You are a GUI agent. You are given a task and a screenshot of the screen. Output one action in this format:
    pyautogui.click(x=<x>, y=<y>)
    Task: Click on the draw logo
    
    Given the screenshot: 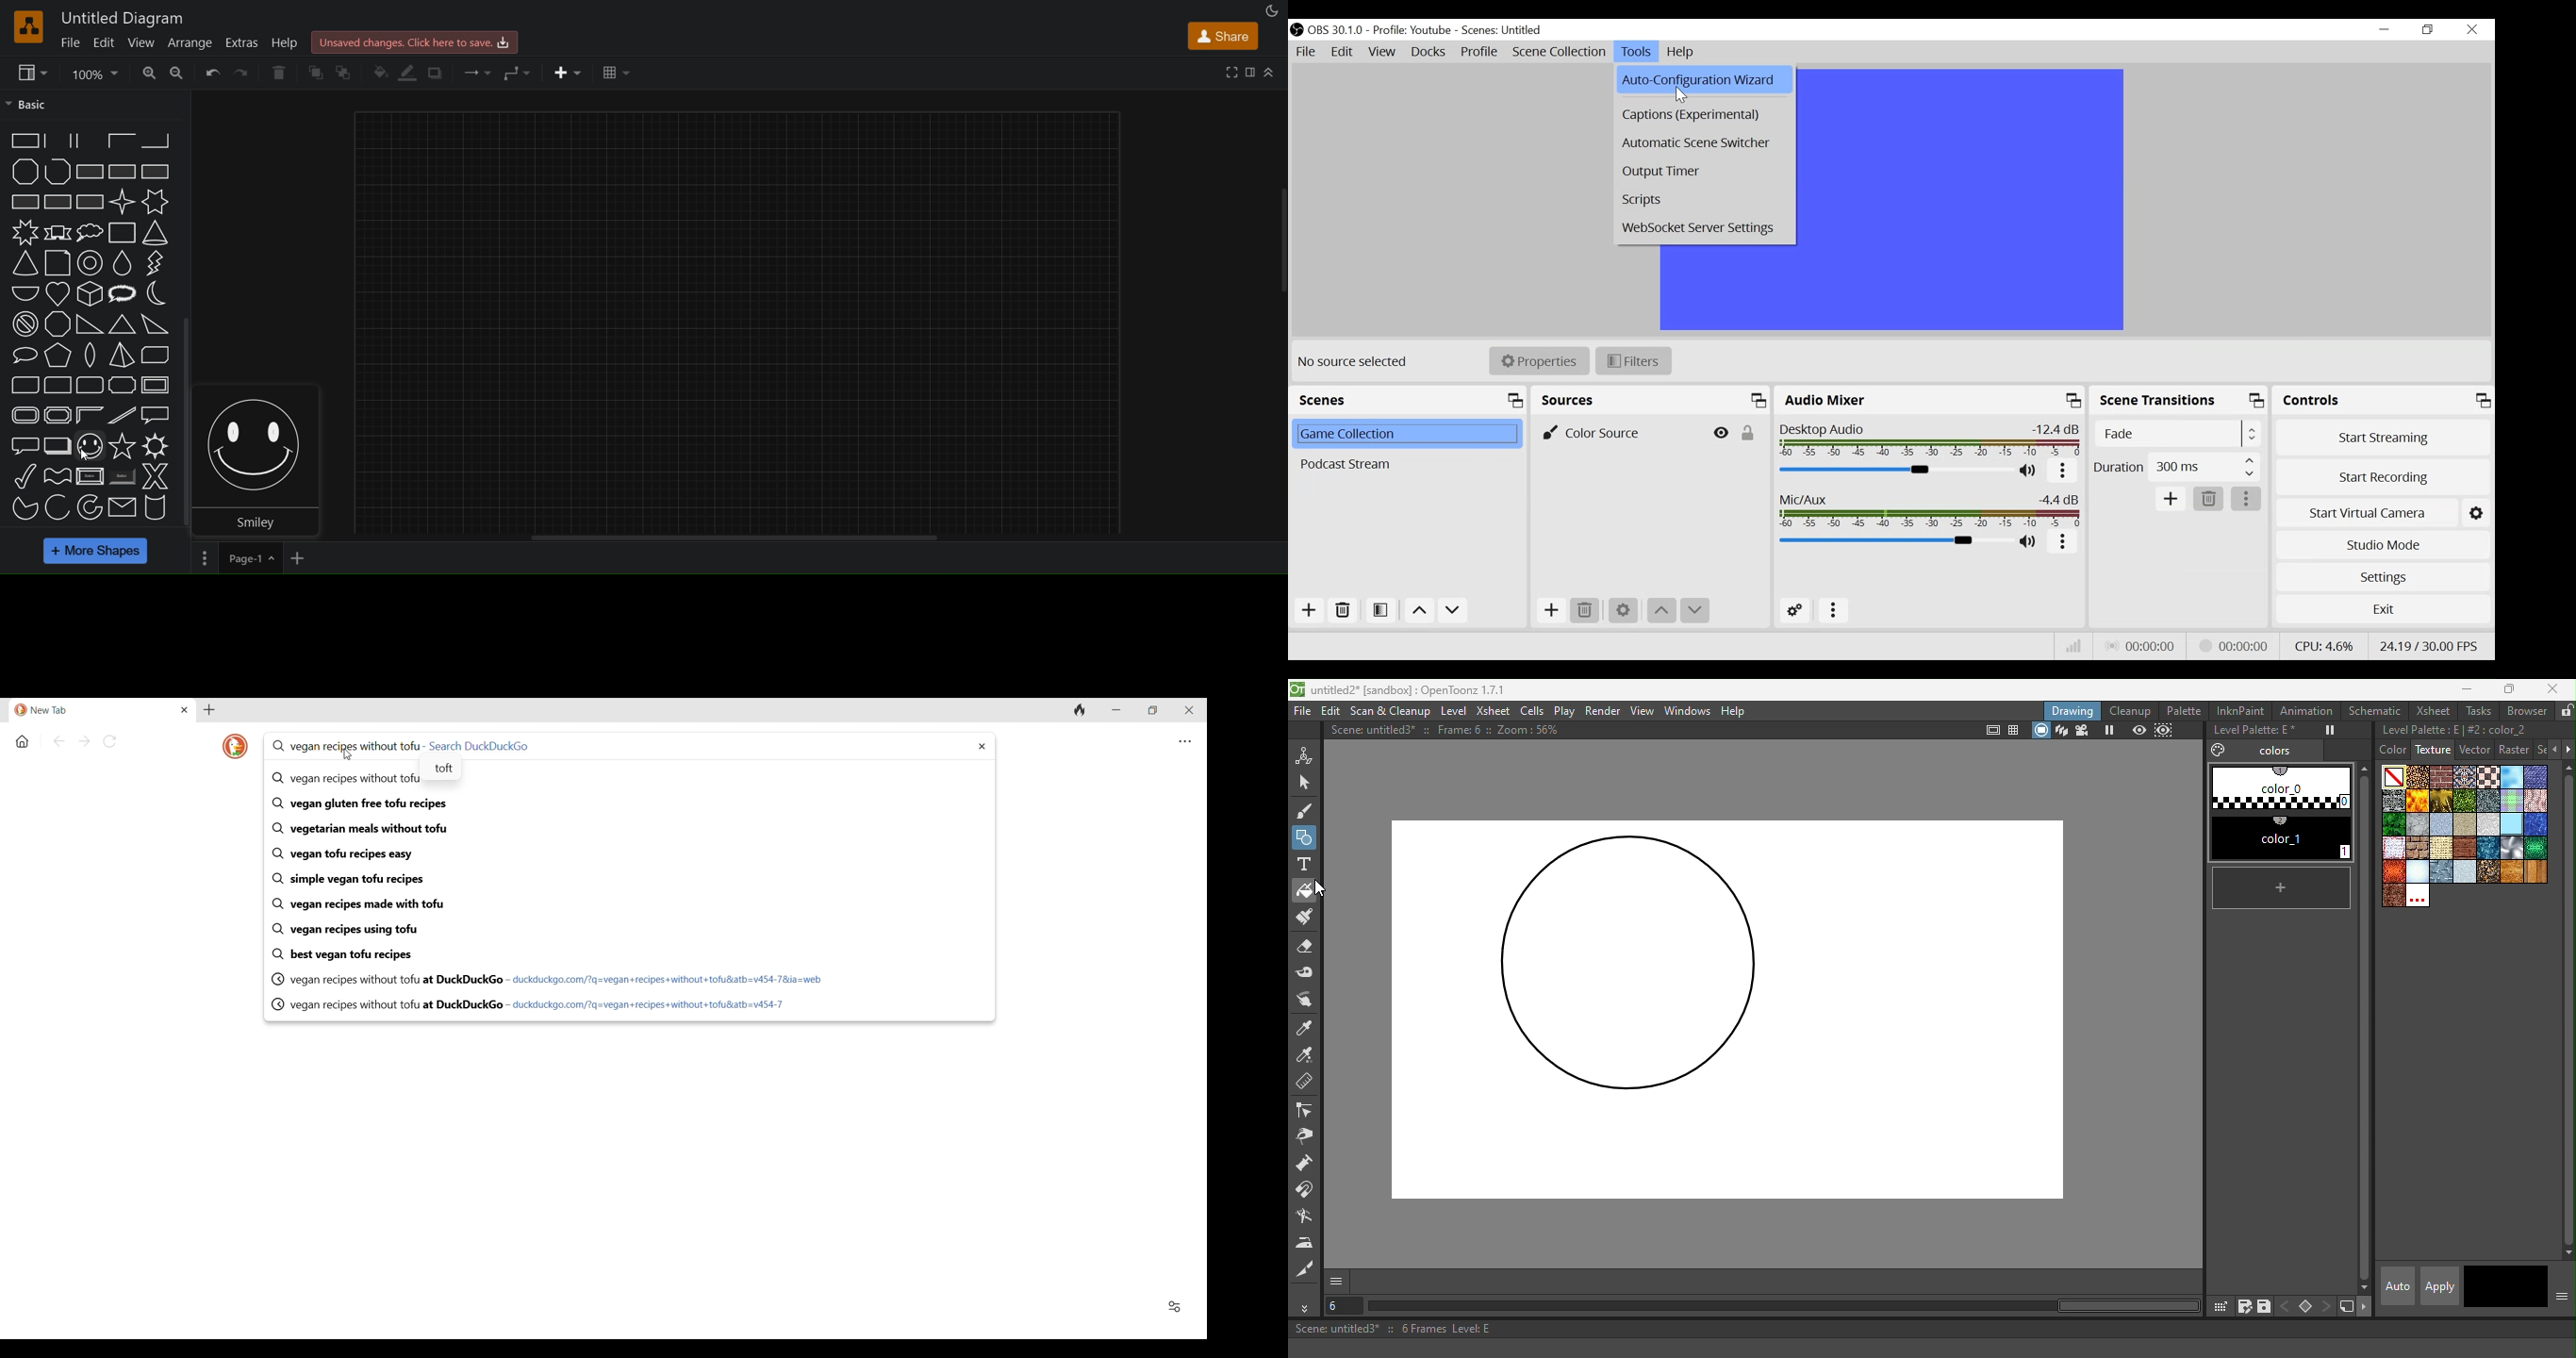 What is the action you would take?
    pyautogui.click(x=26, y=25)
    